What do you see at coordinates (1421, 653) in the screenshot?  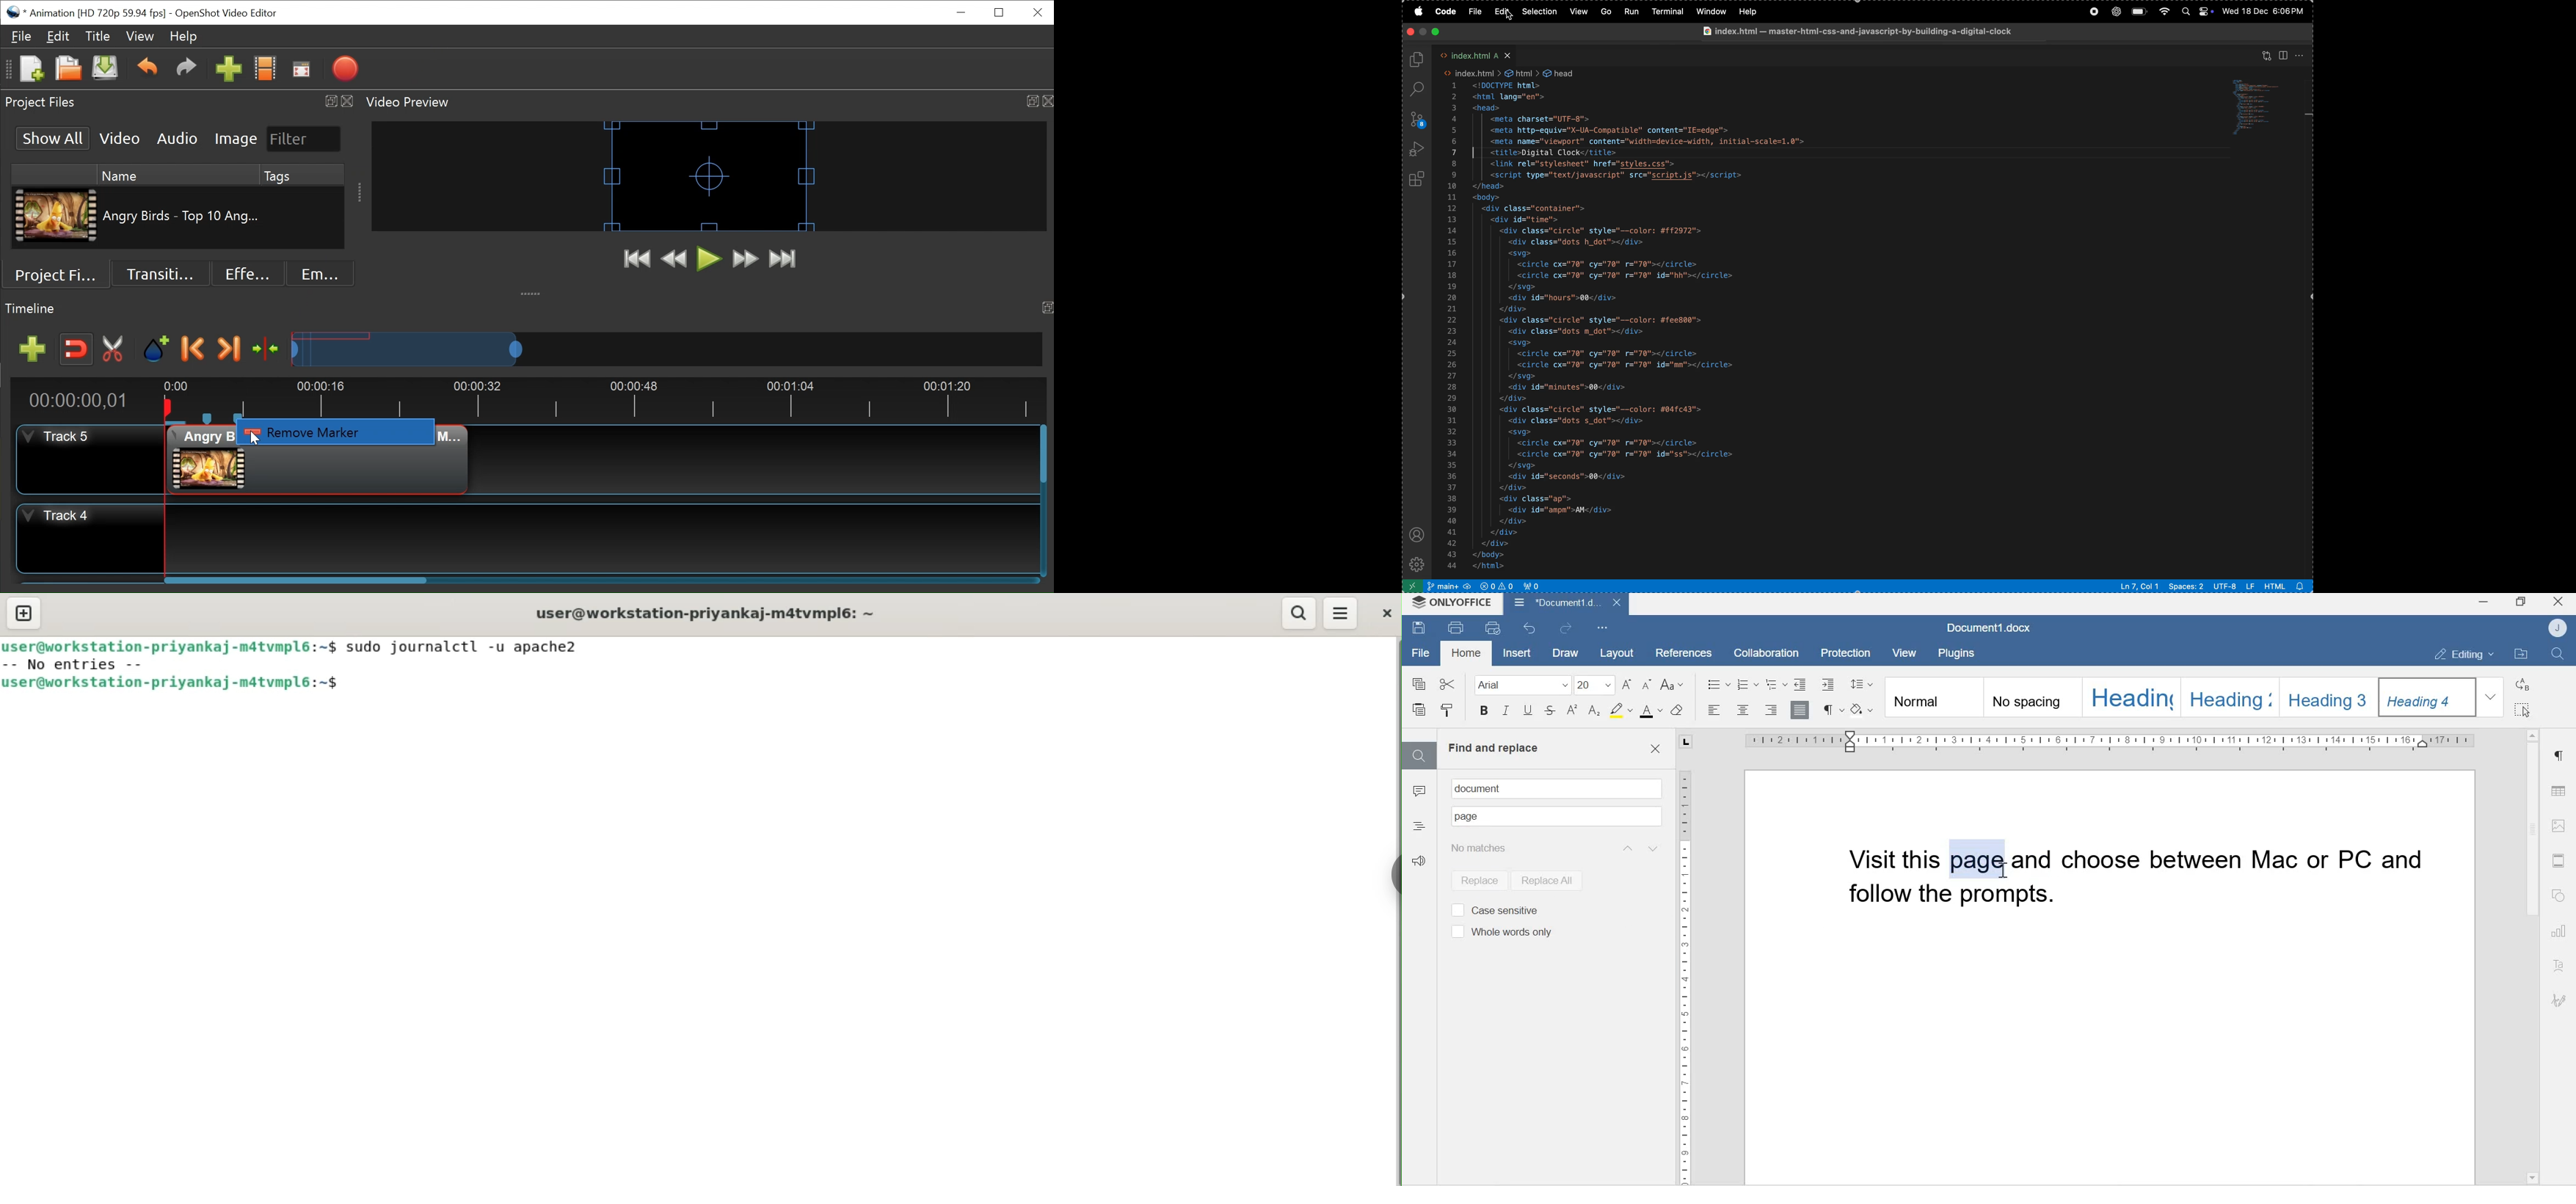 I see `File` at bounding box center [1421, 653].